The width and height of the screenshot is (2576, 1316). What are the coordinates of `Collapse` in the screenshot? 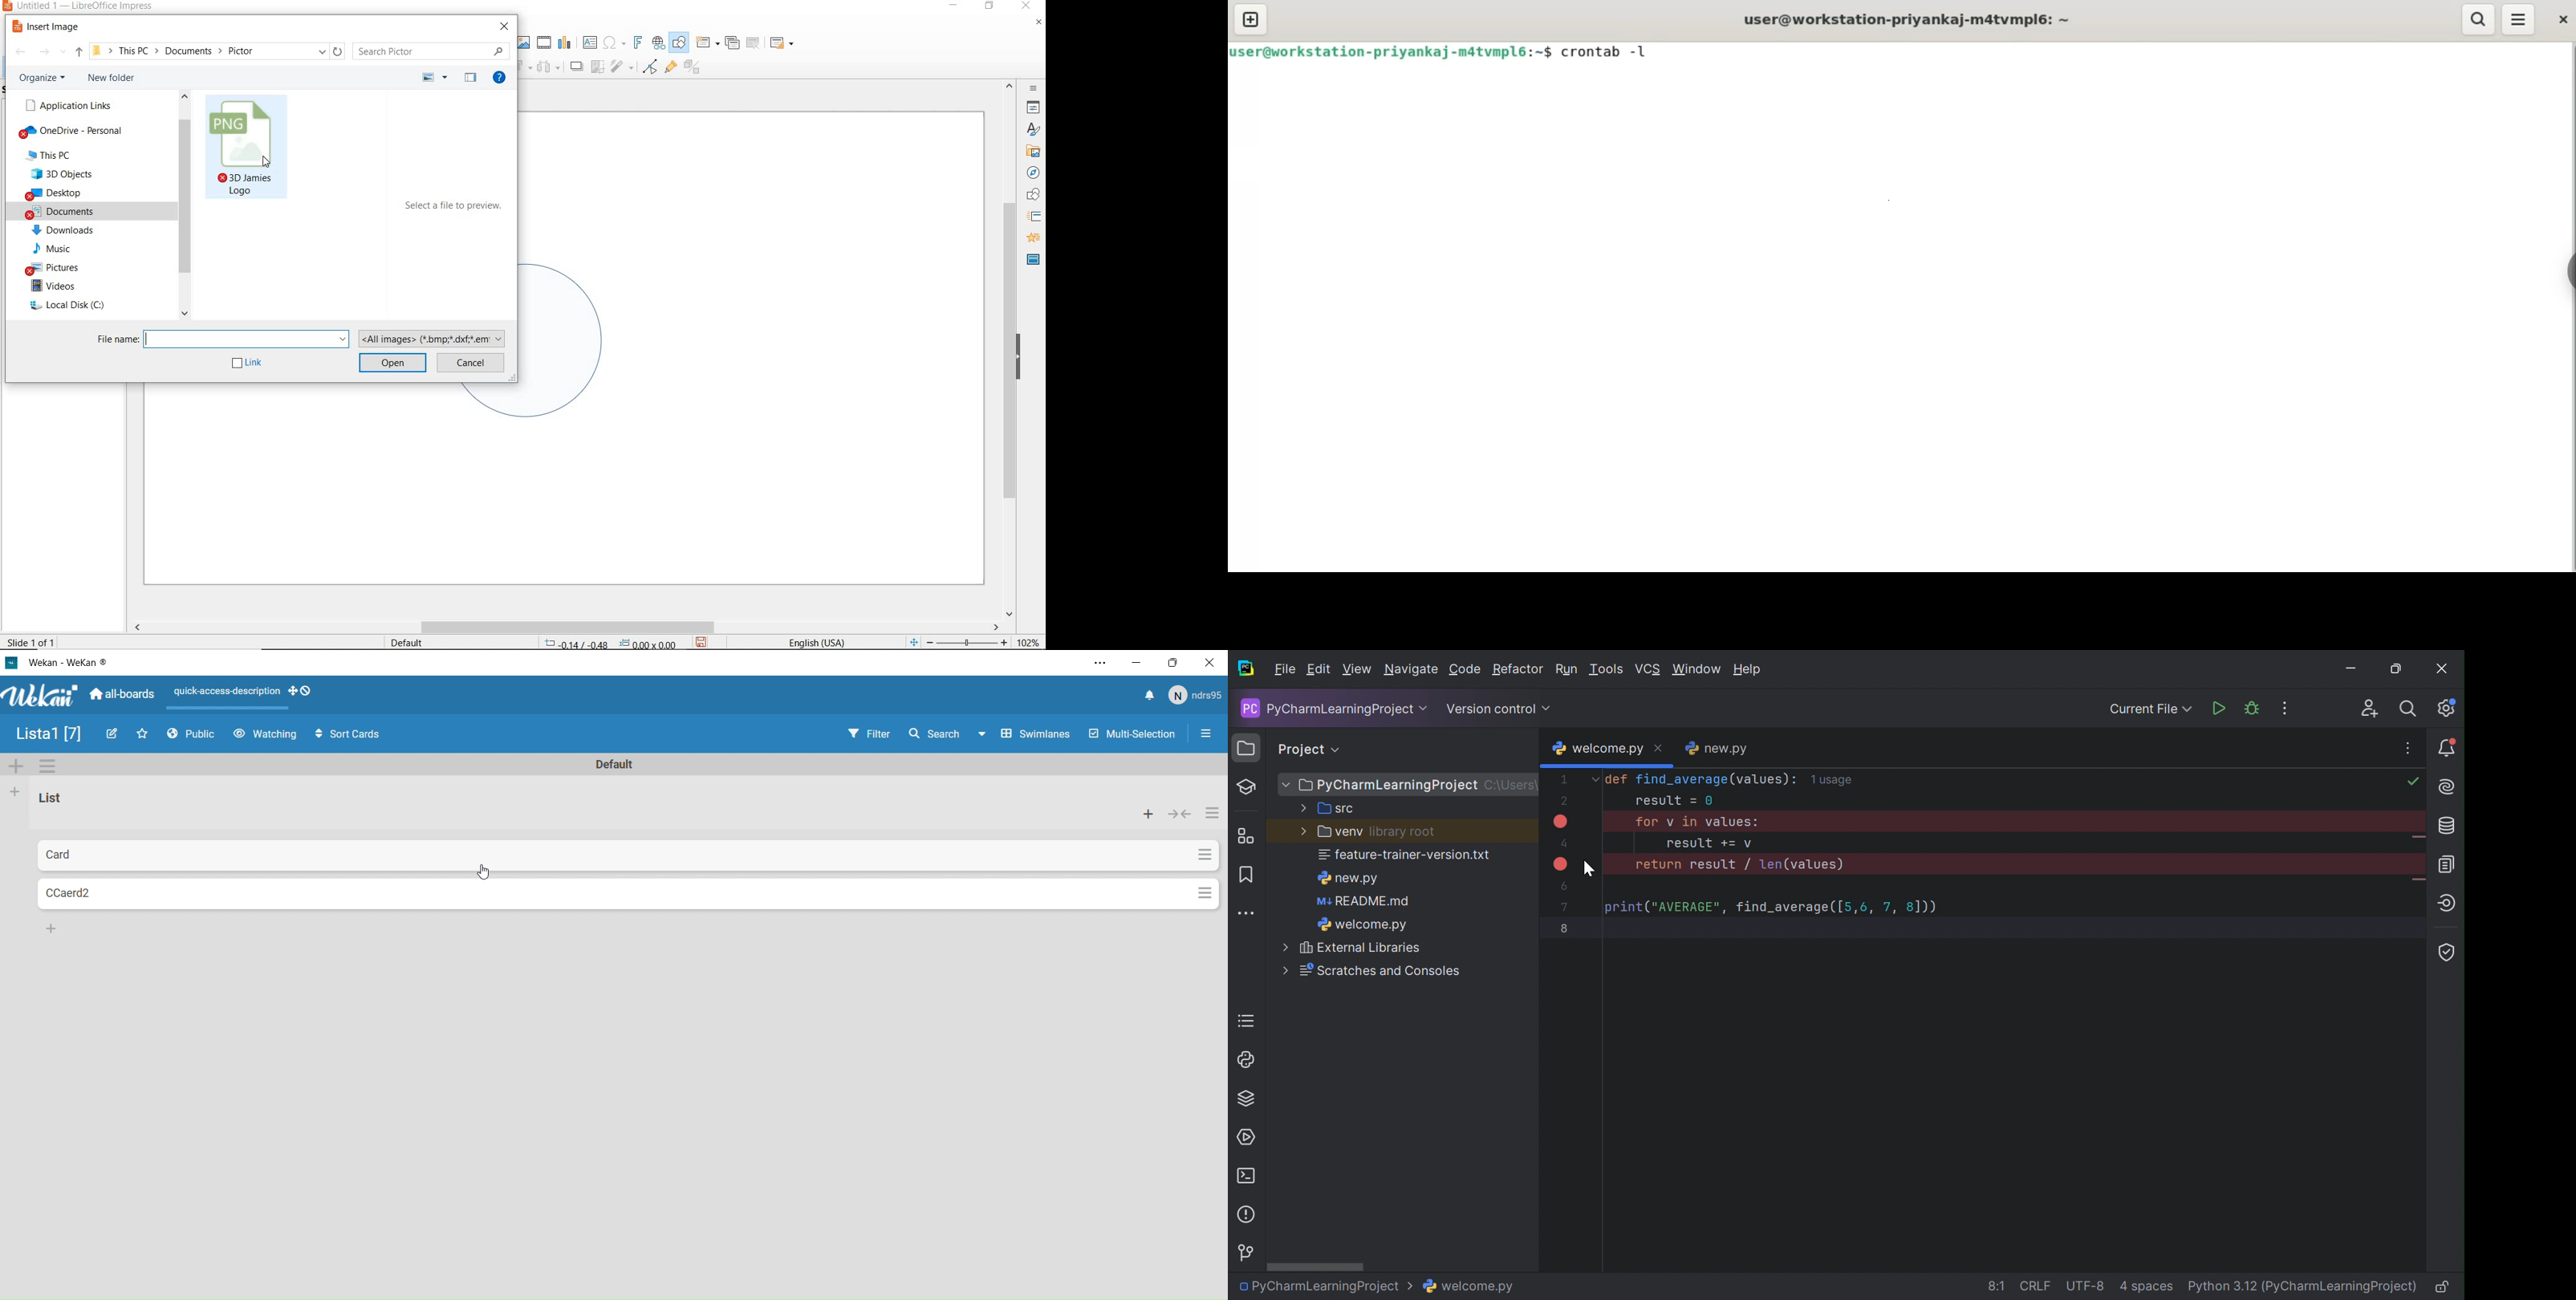 It's located at (1178, 814).